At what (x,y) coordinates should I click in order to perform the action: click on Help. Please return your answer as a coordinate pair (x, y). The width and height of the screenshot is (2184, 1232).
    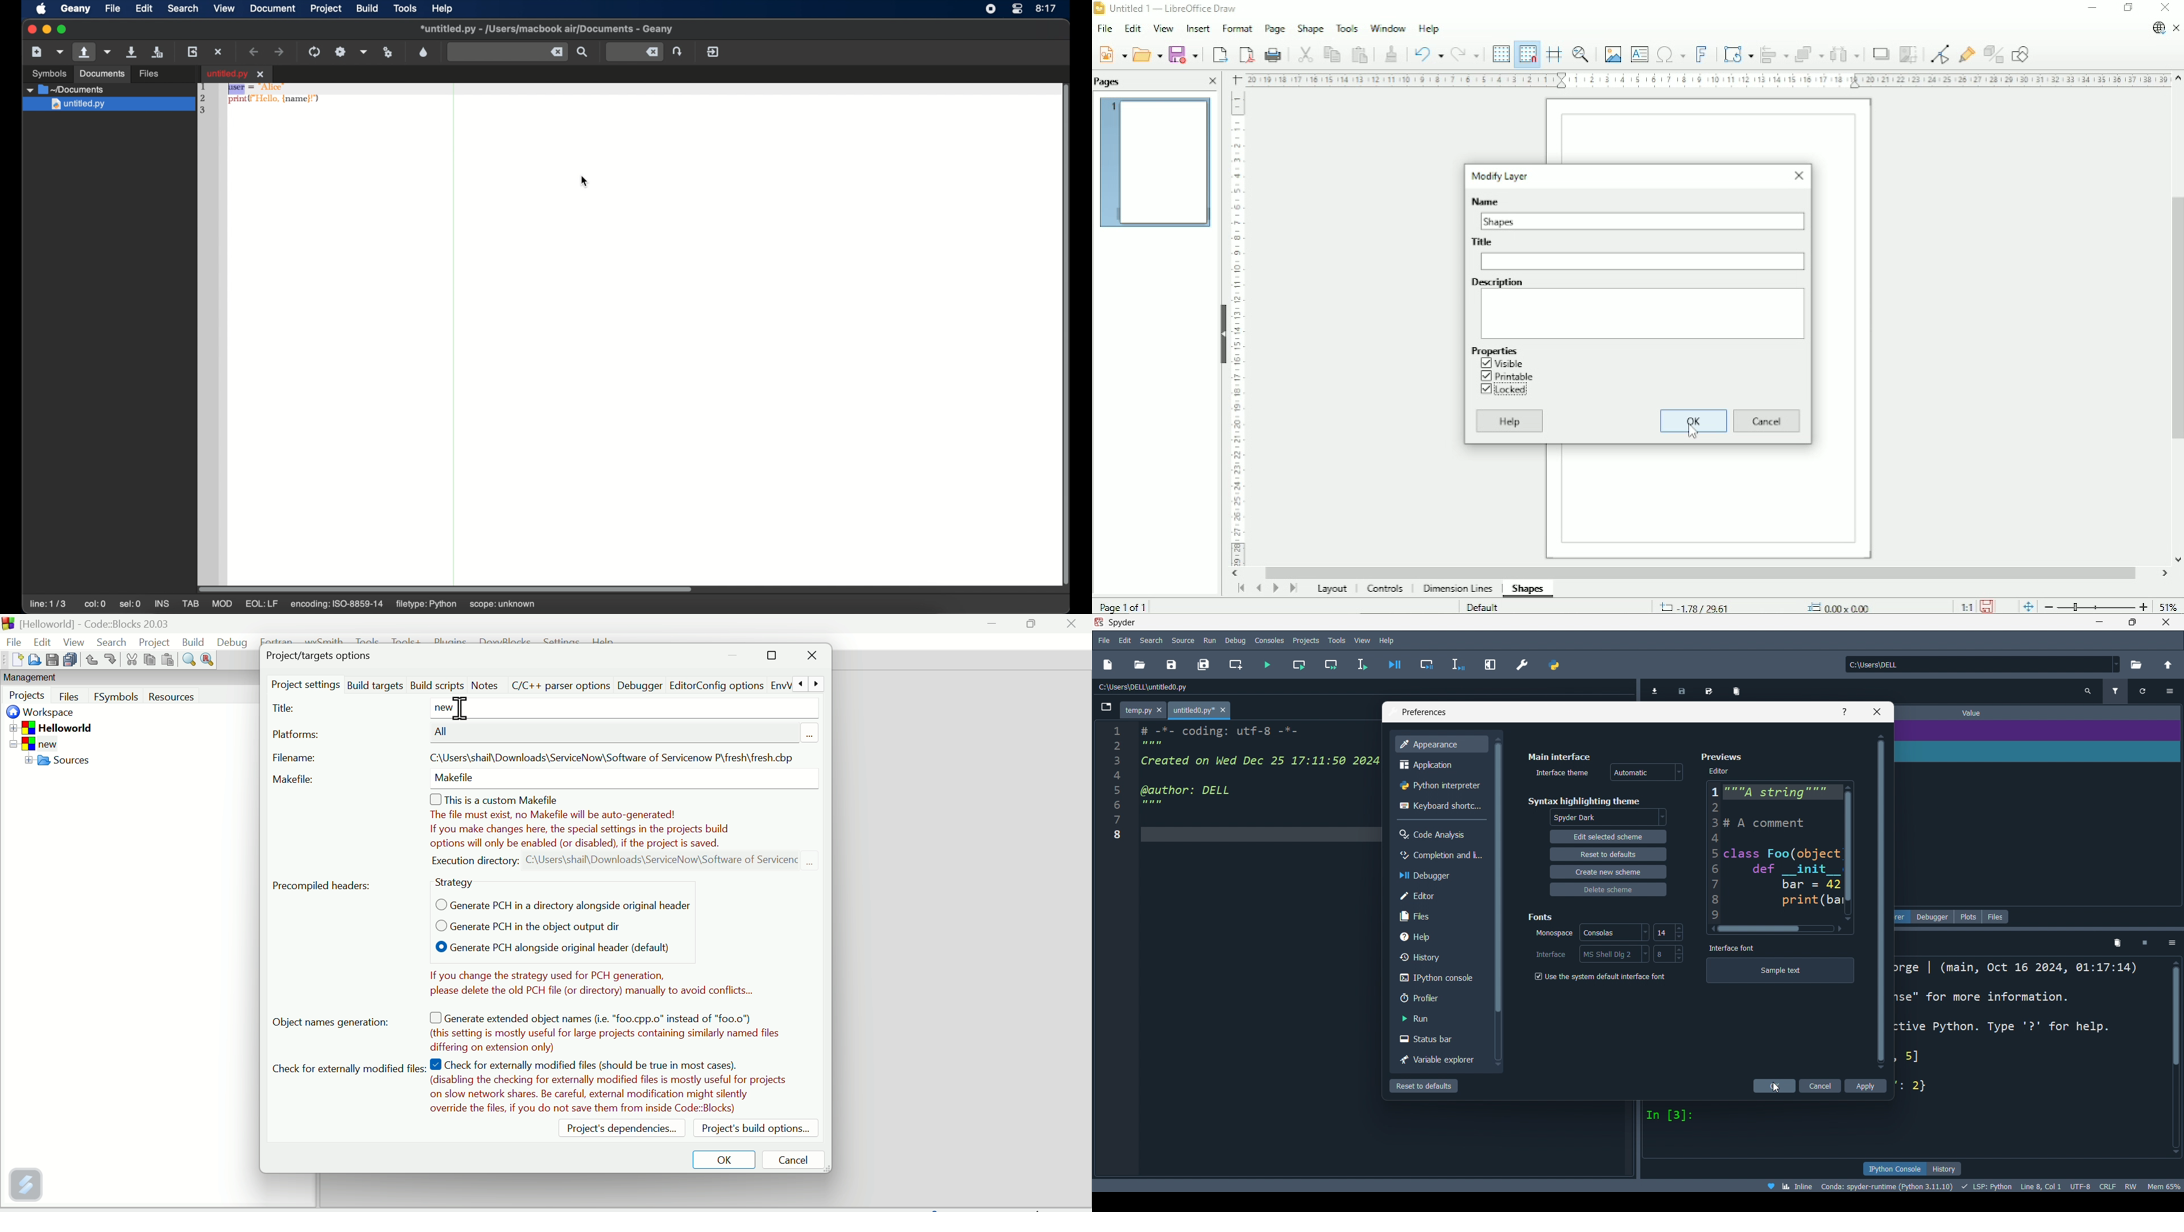
    Looking at the image, I should click on (1428, 28).